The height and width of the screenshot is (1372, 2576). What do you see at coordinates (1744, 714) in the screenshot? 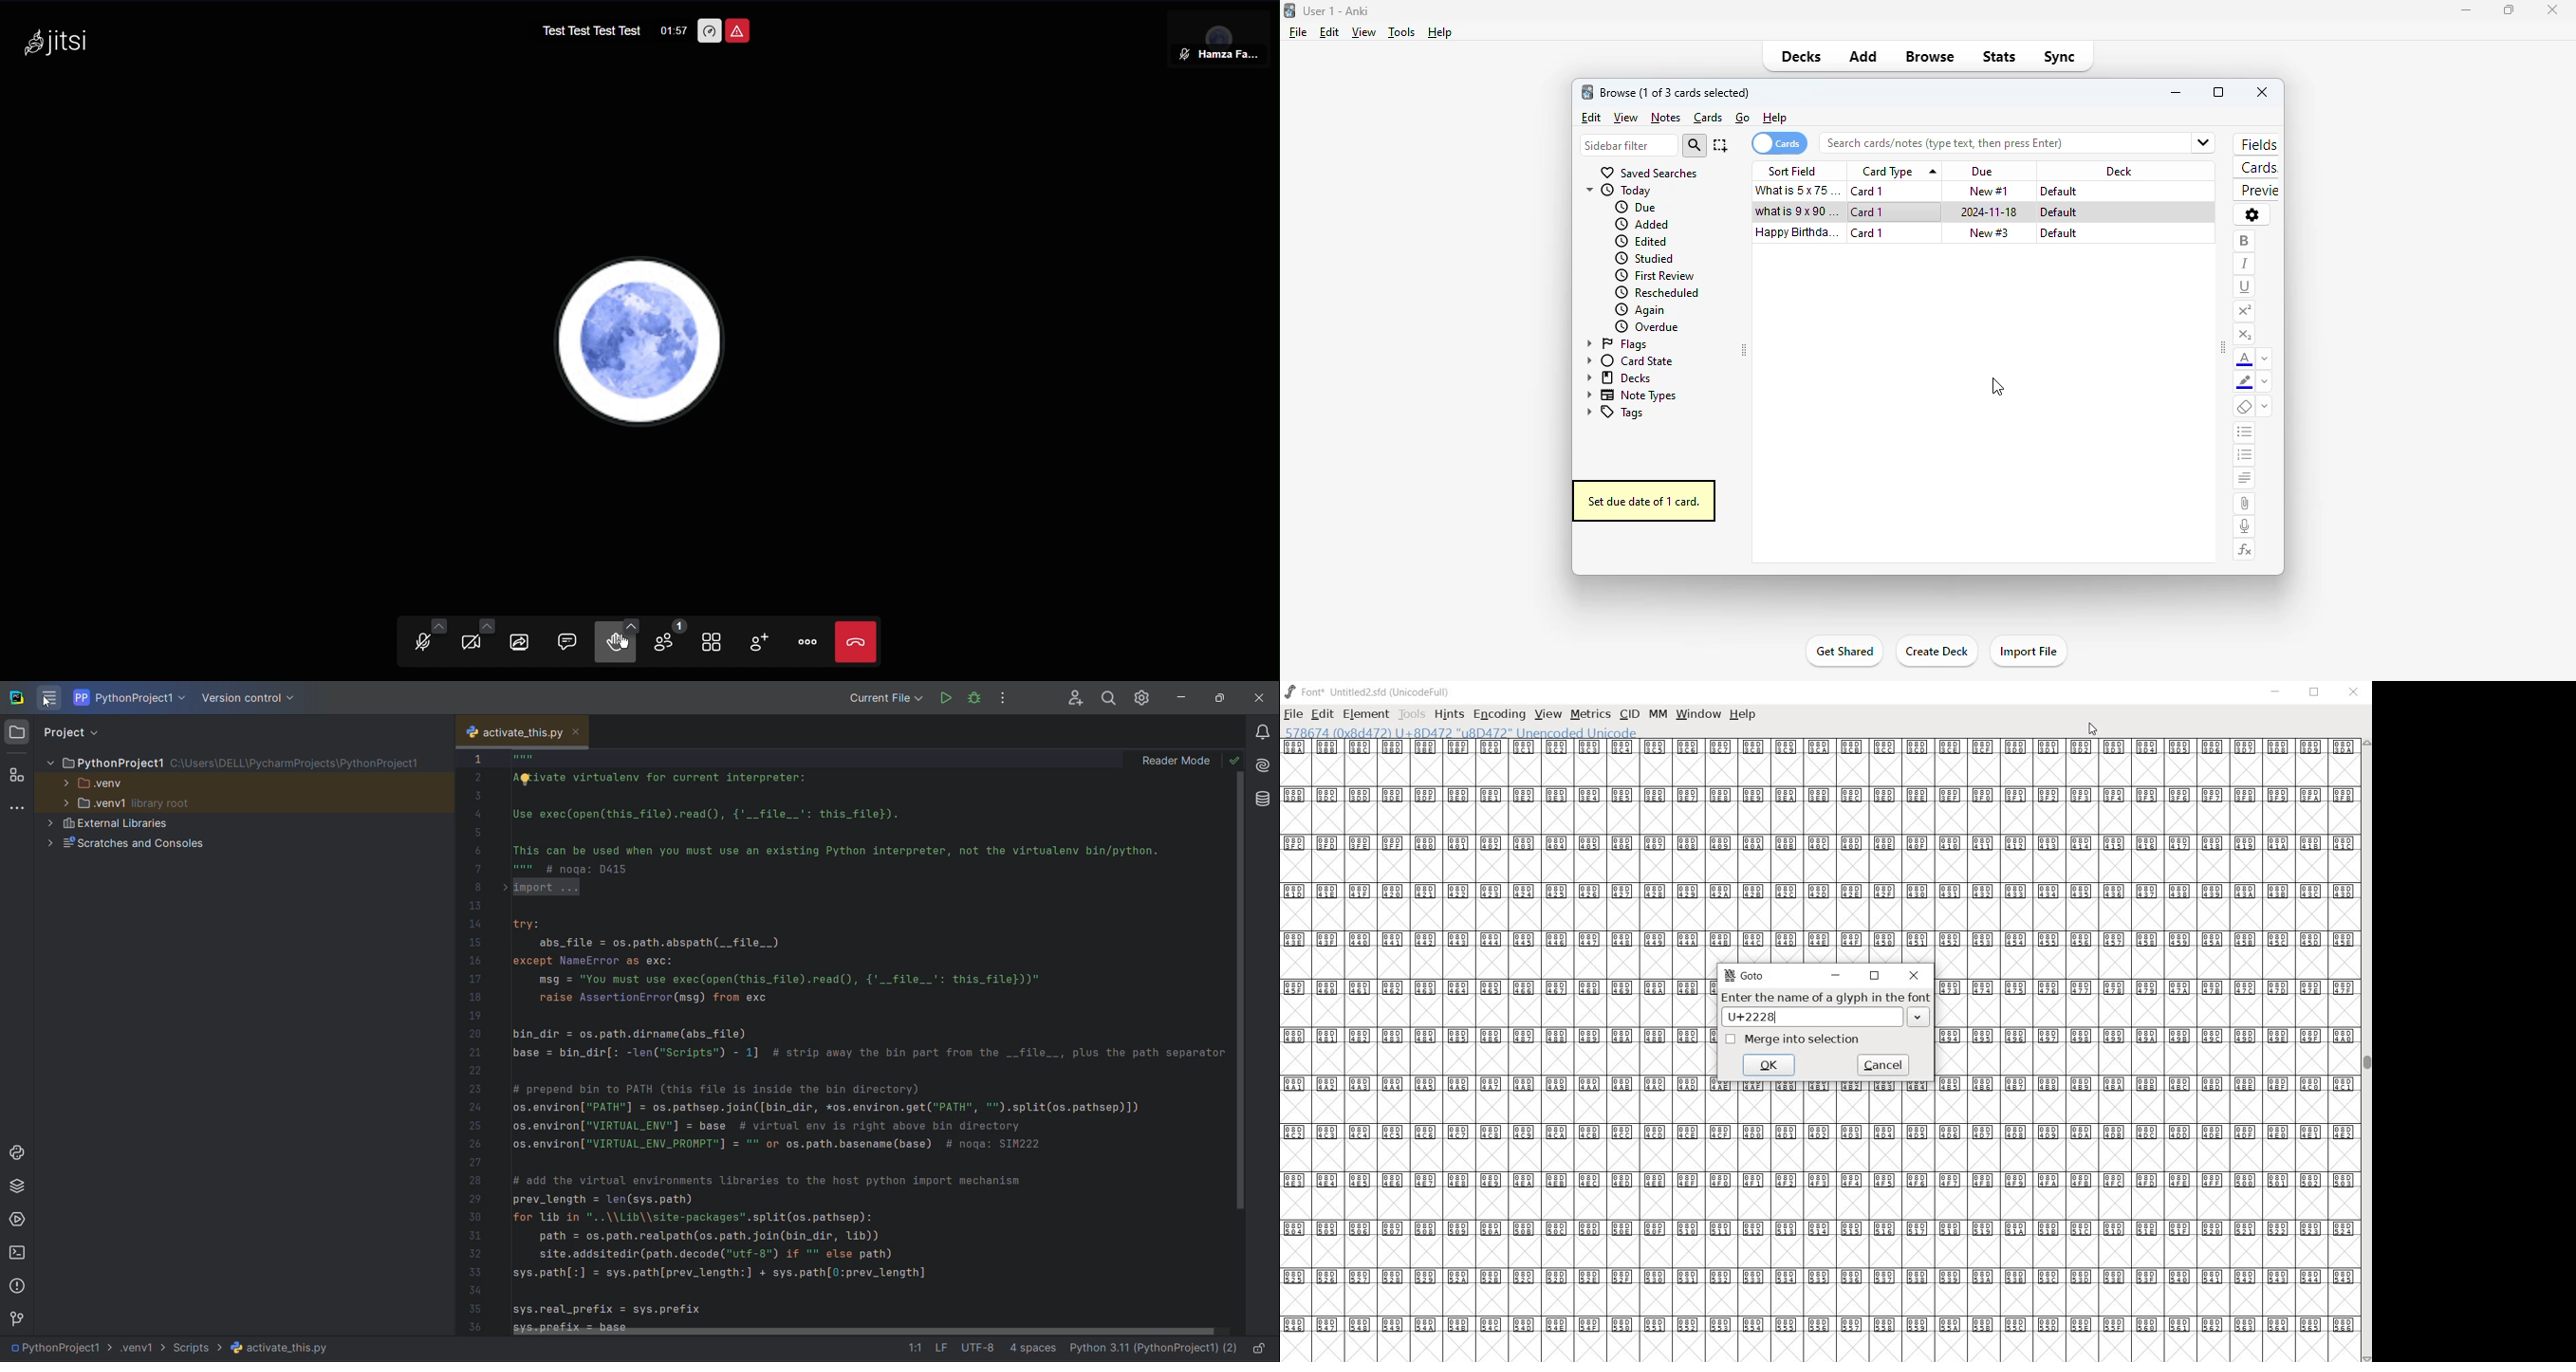
I see `help` at bounding box center [1744, 714].